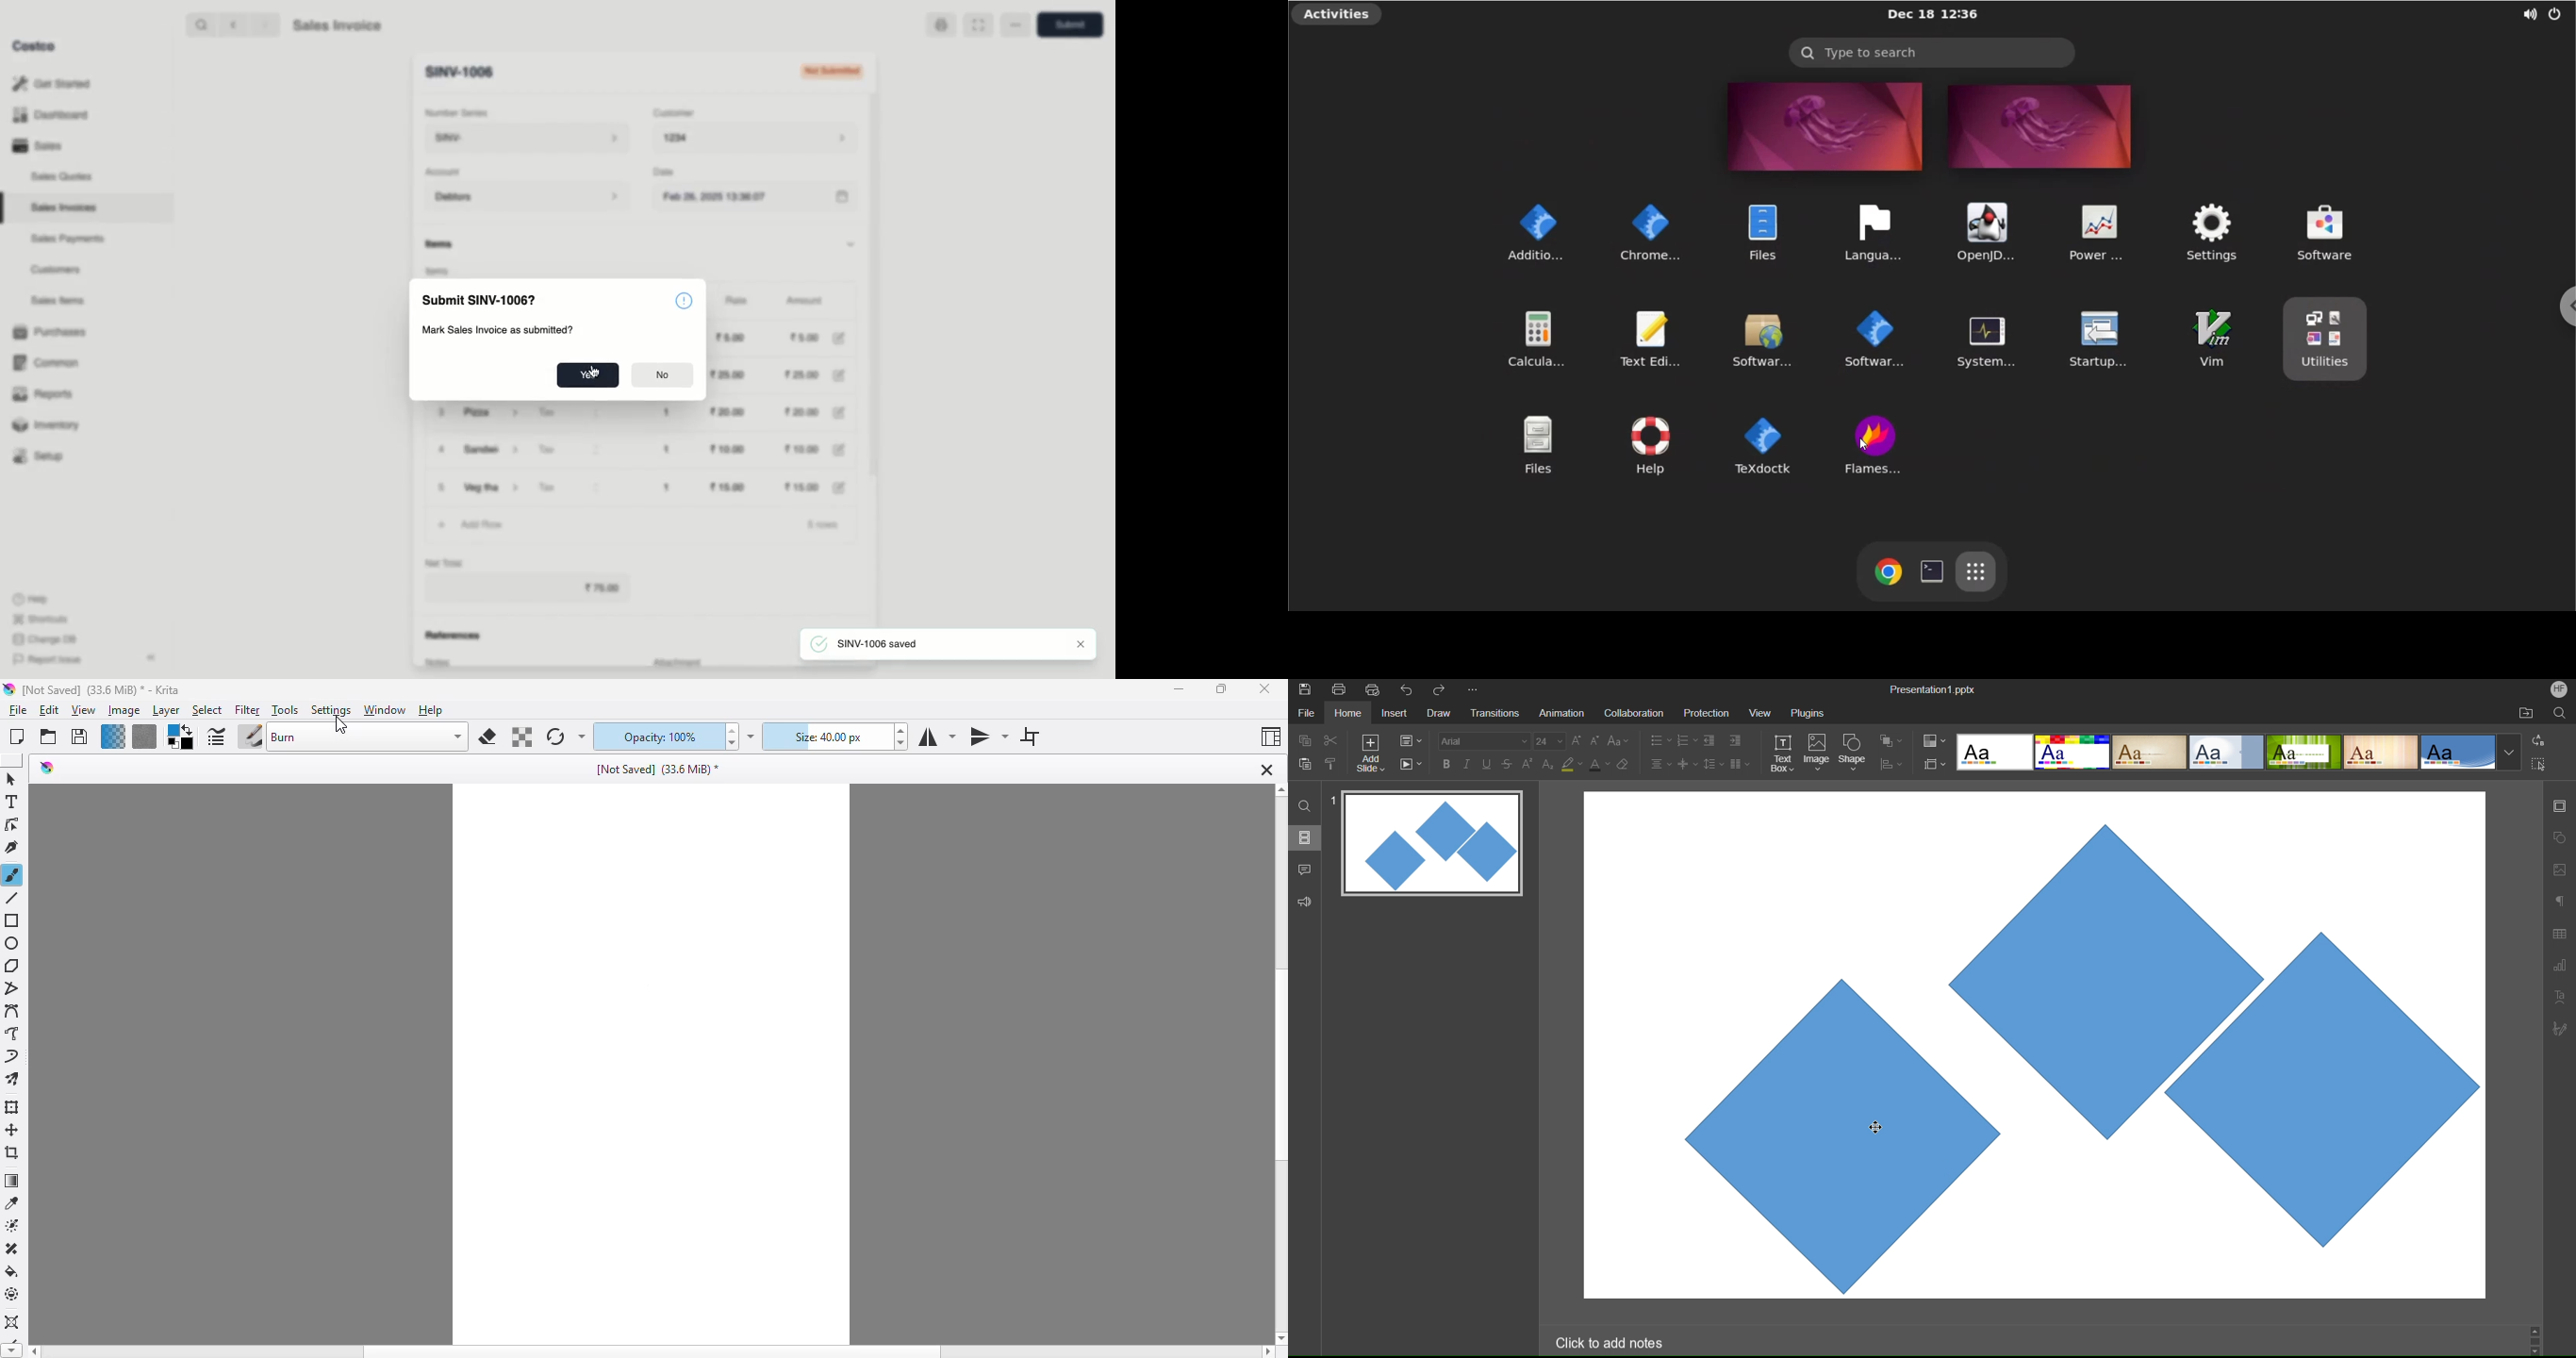  What do you see at coordinates (11, 825) in the screenshot?
I see `edit shapes tool` at bounding box center [11, 825].